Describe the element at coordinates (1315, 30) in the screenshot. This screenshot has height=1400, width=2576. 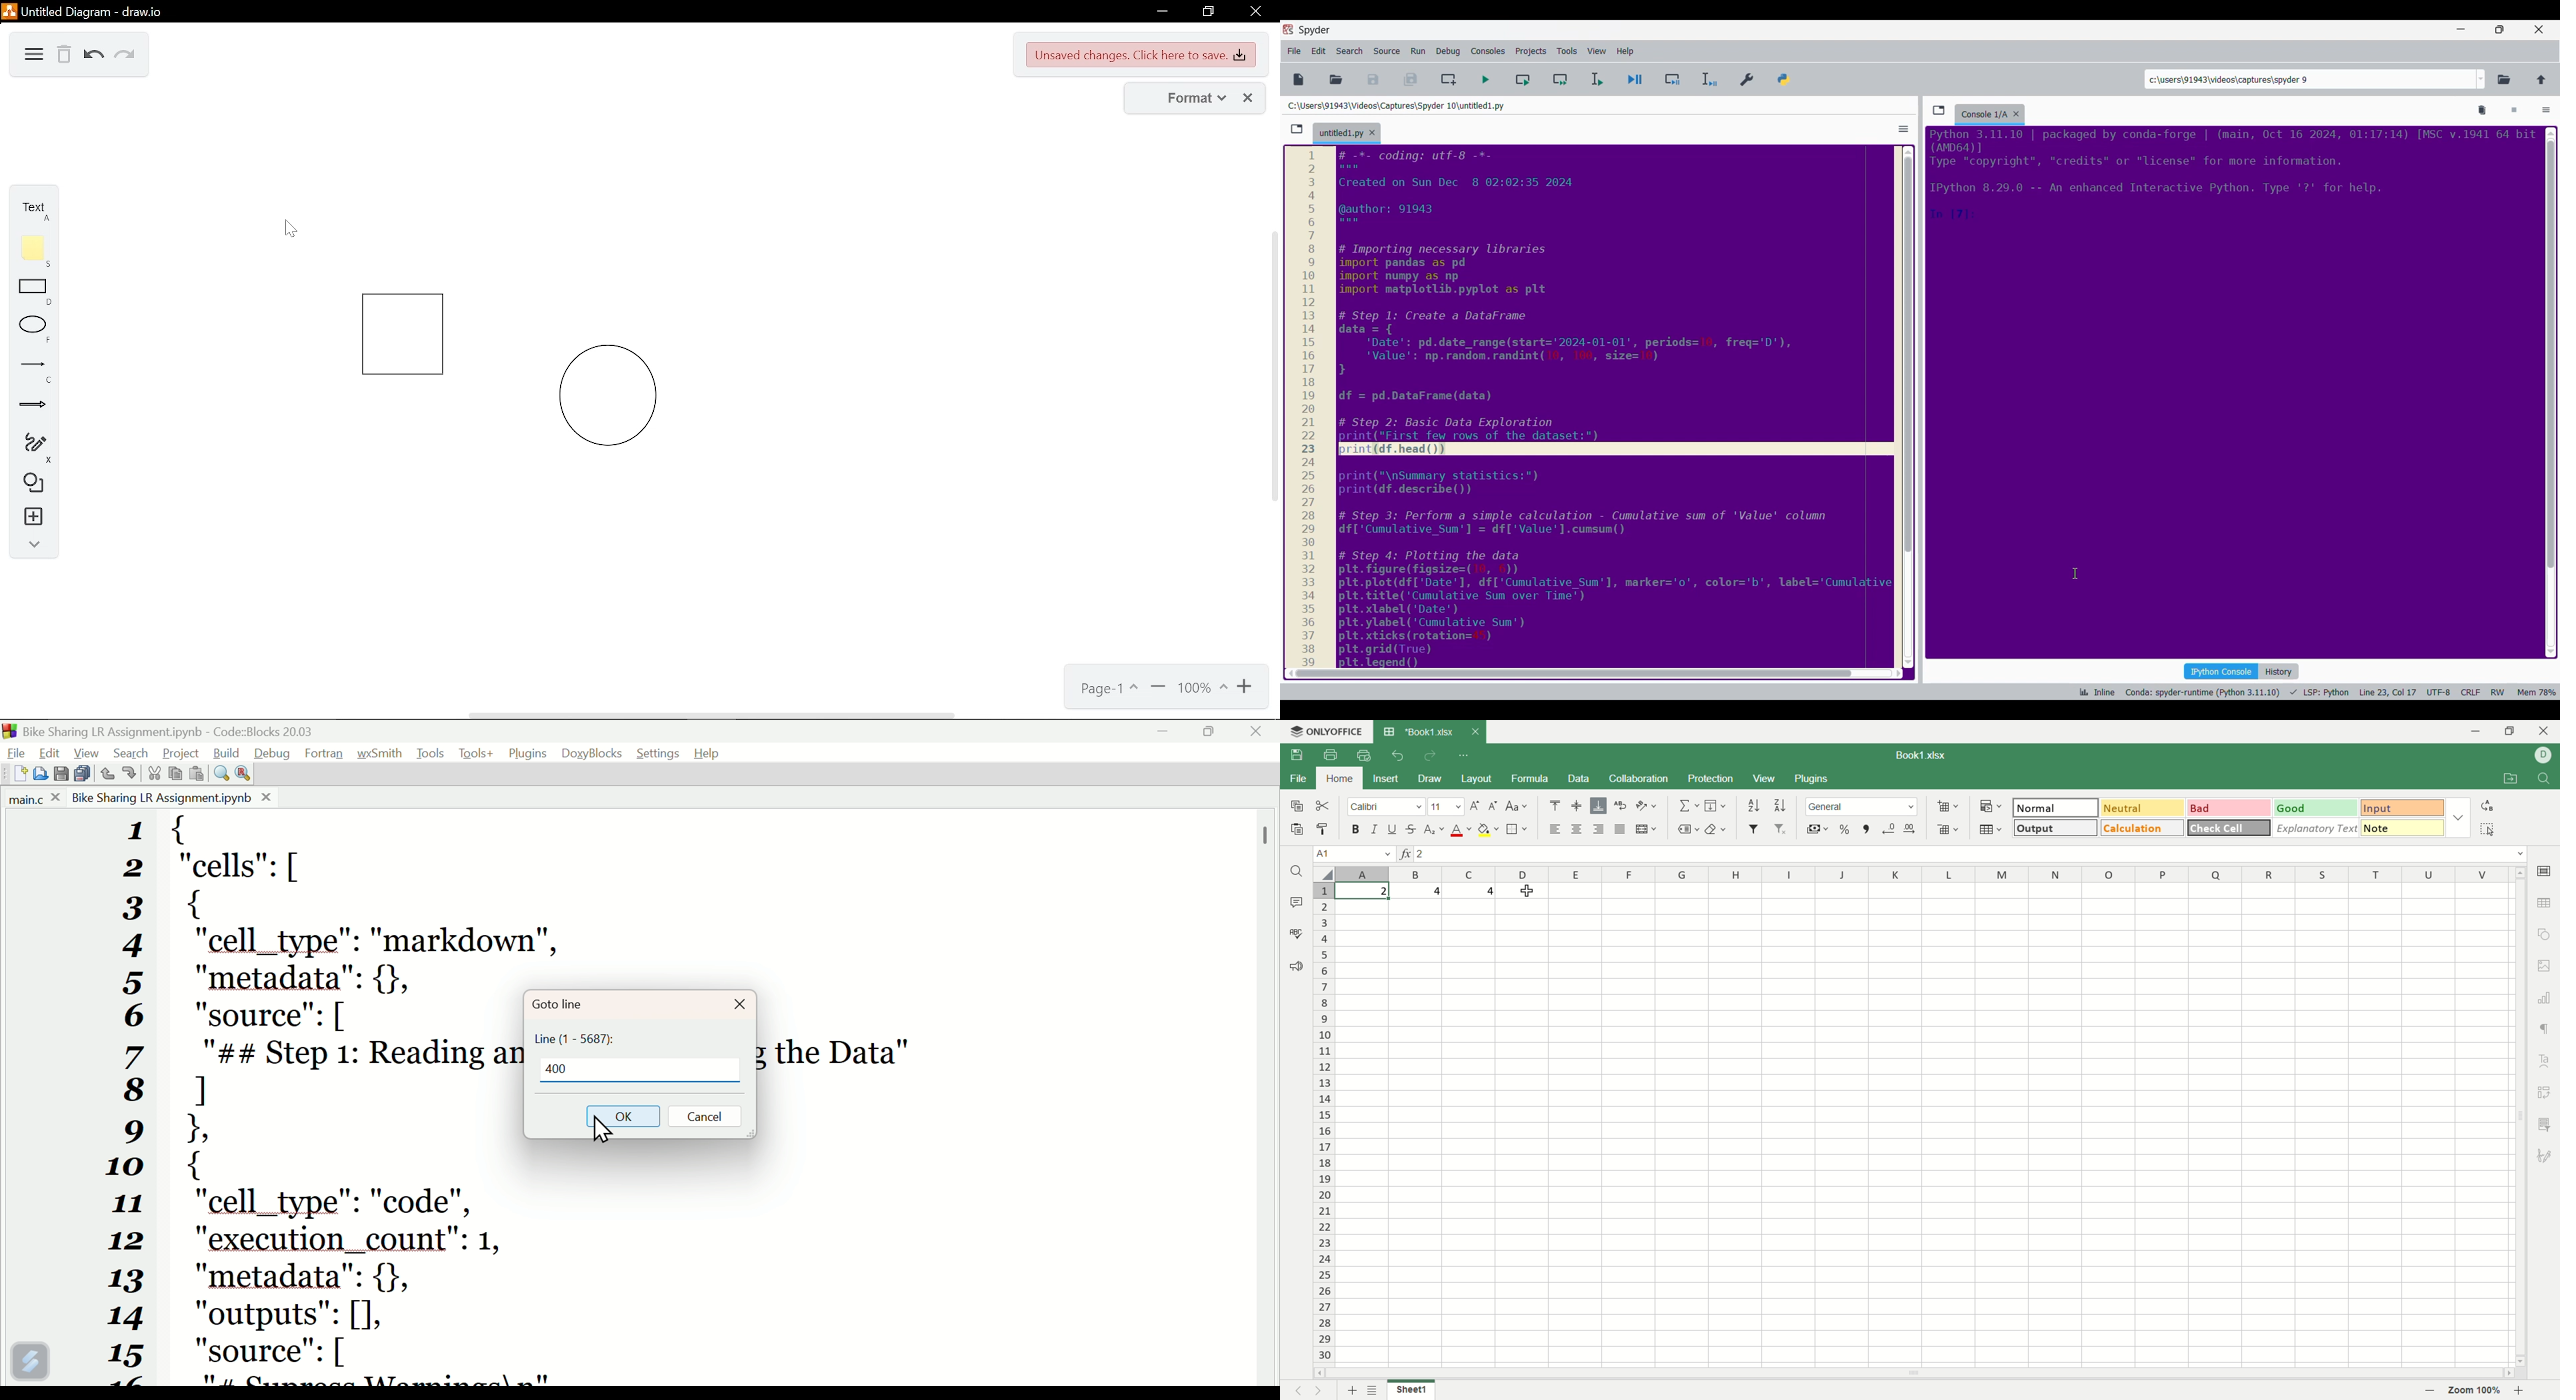
I see `Software name` at that location.